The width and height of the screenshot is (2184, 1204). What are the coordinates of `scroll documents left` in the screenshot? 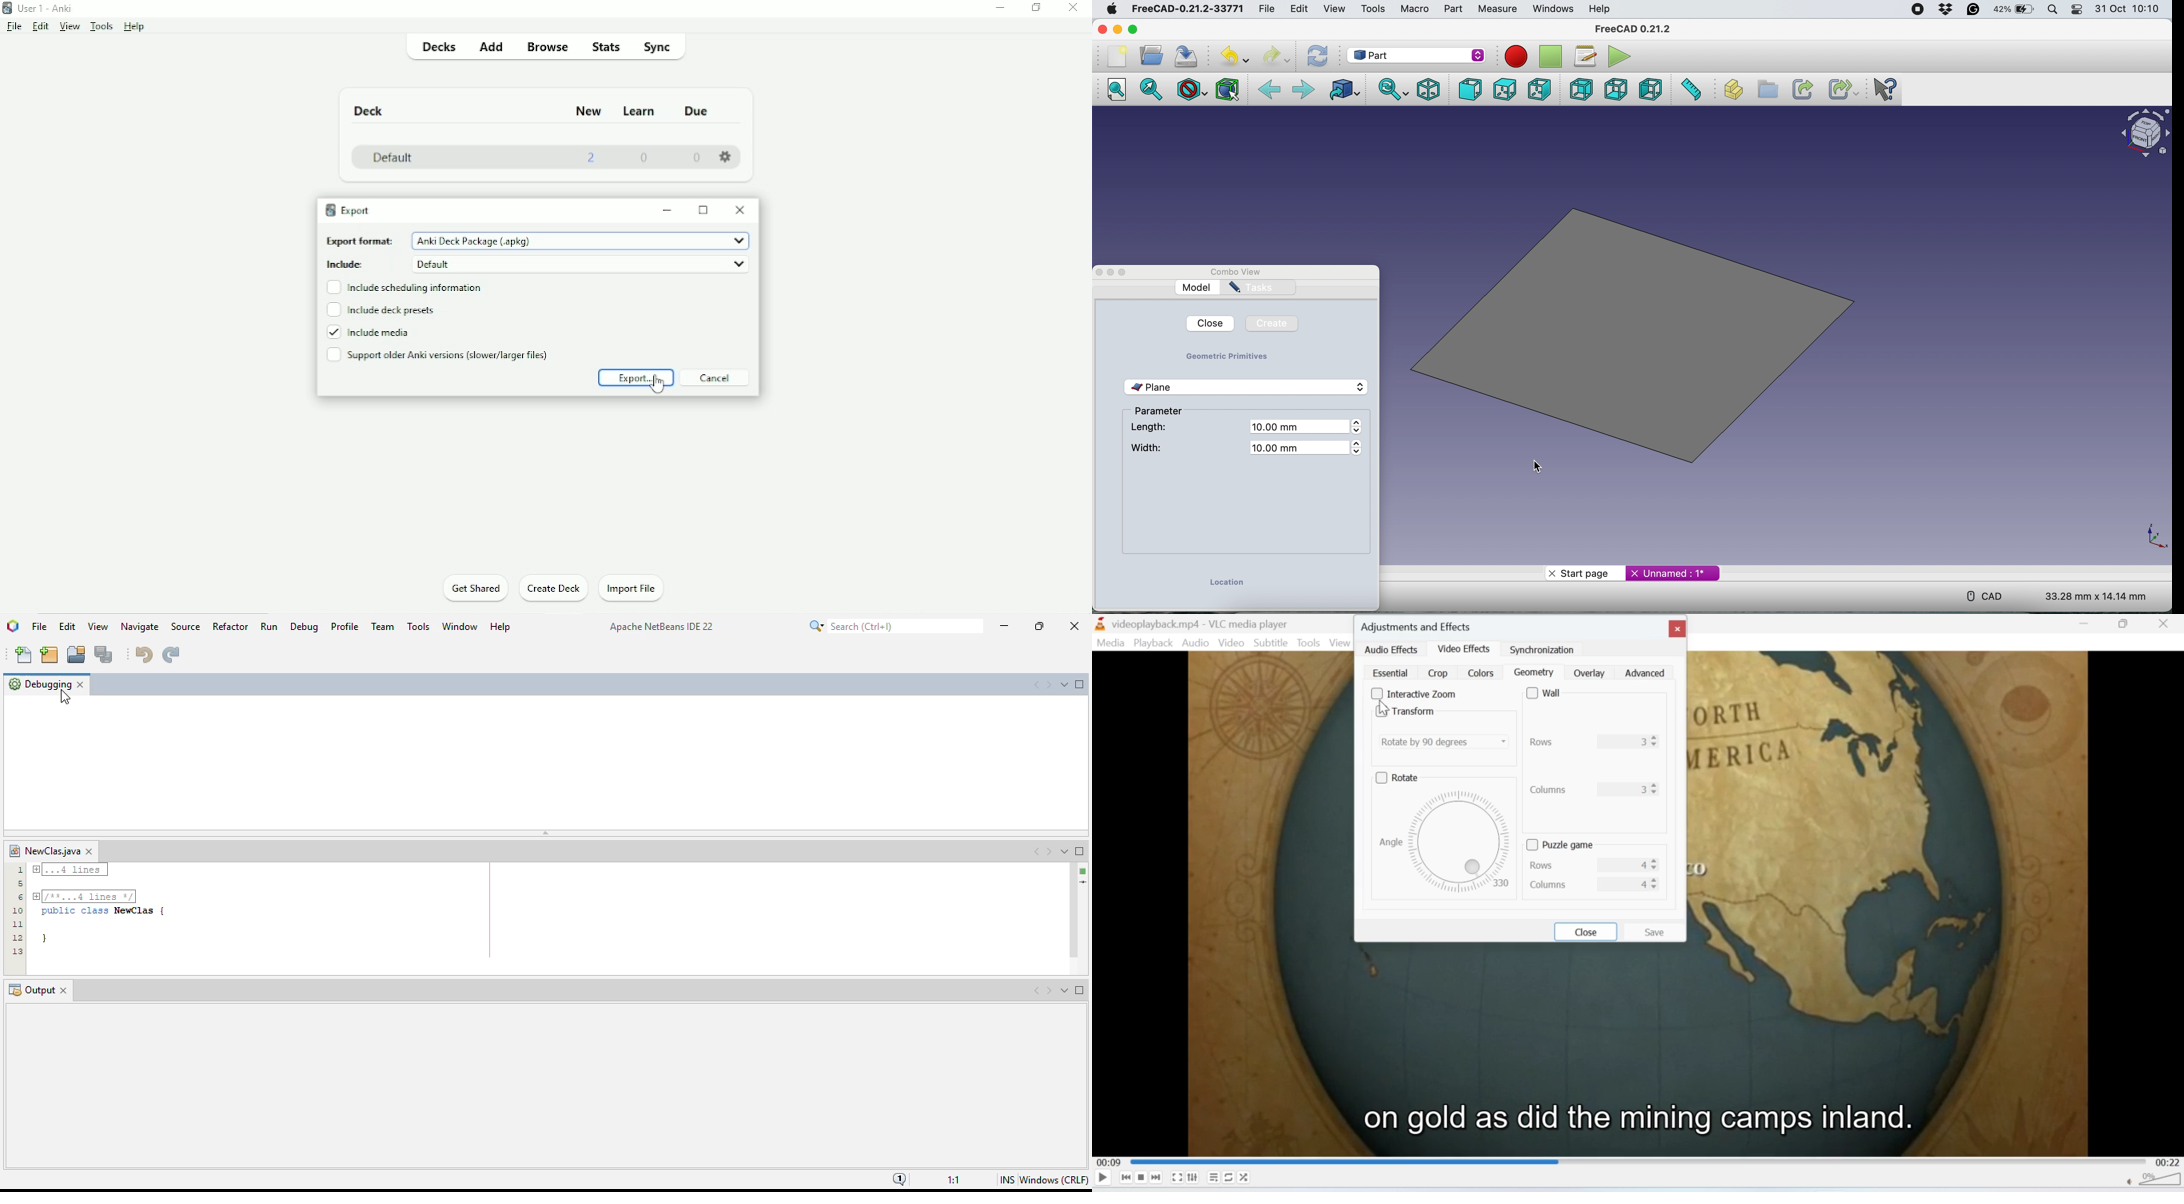 It's located at (1037, 851).